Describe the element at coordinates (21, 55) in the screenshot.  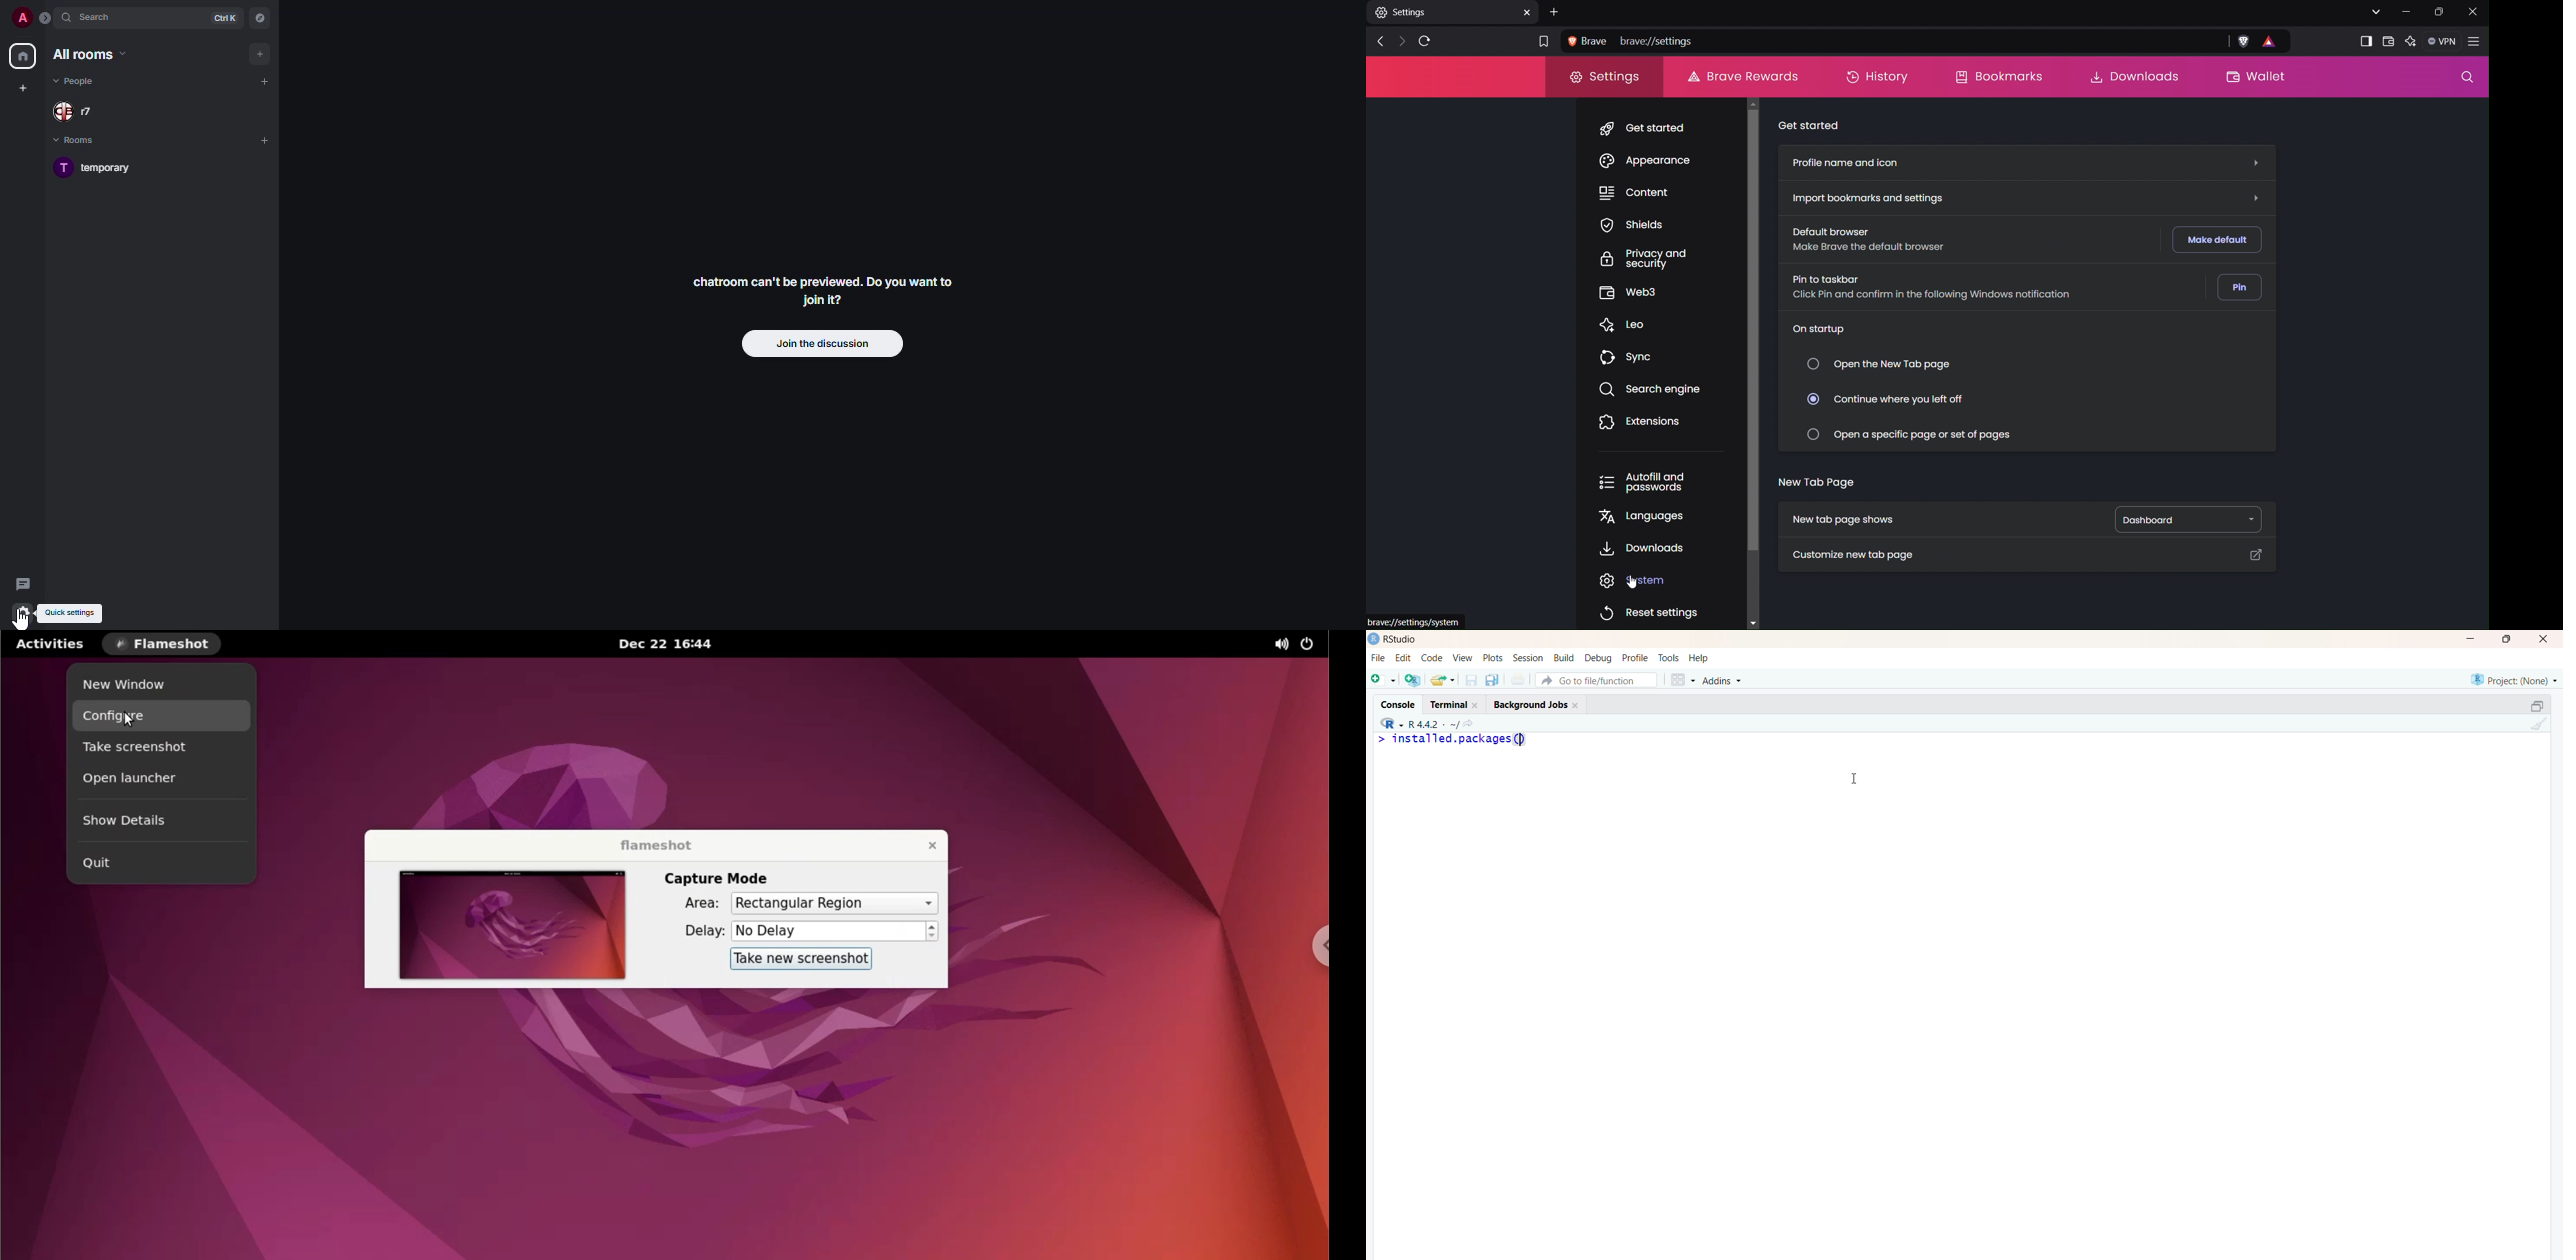
I see `home` at that location.